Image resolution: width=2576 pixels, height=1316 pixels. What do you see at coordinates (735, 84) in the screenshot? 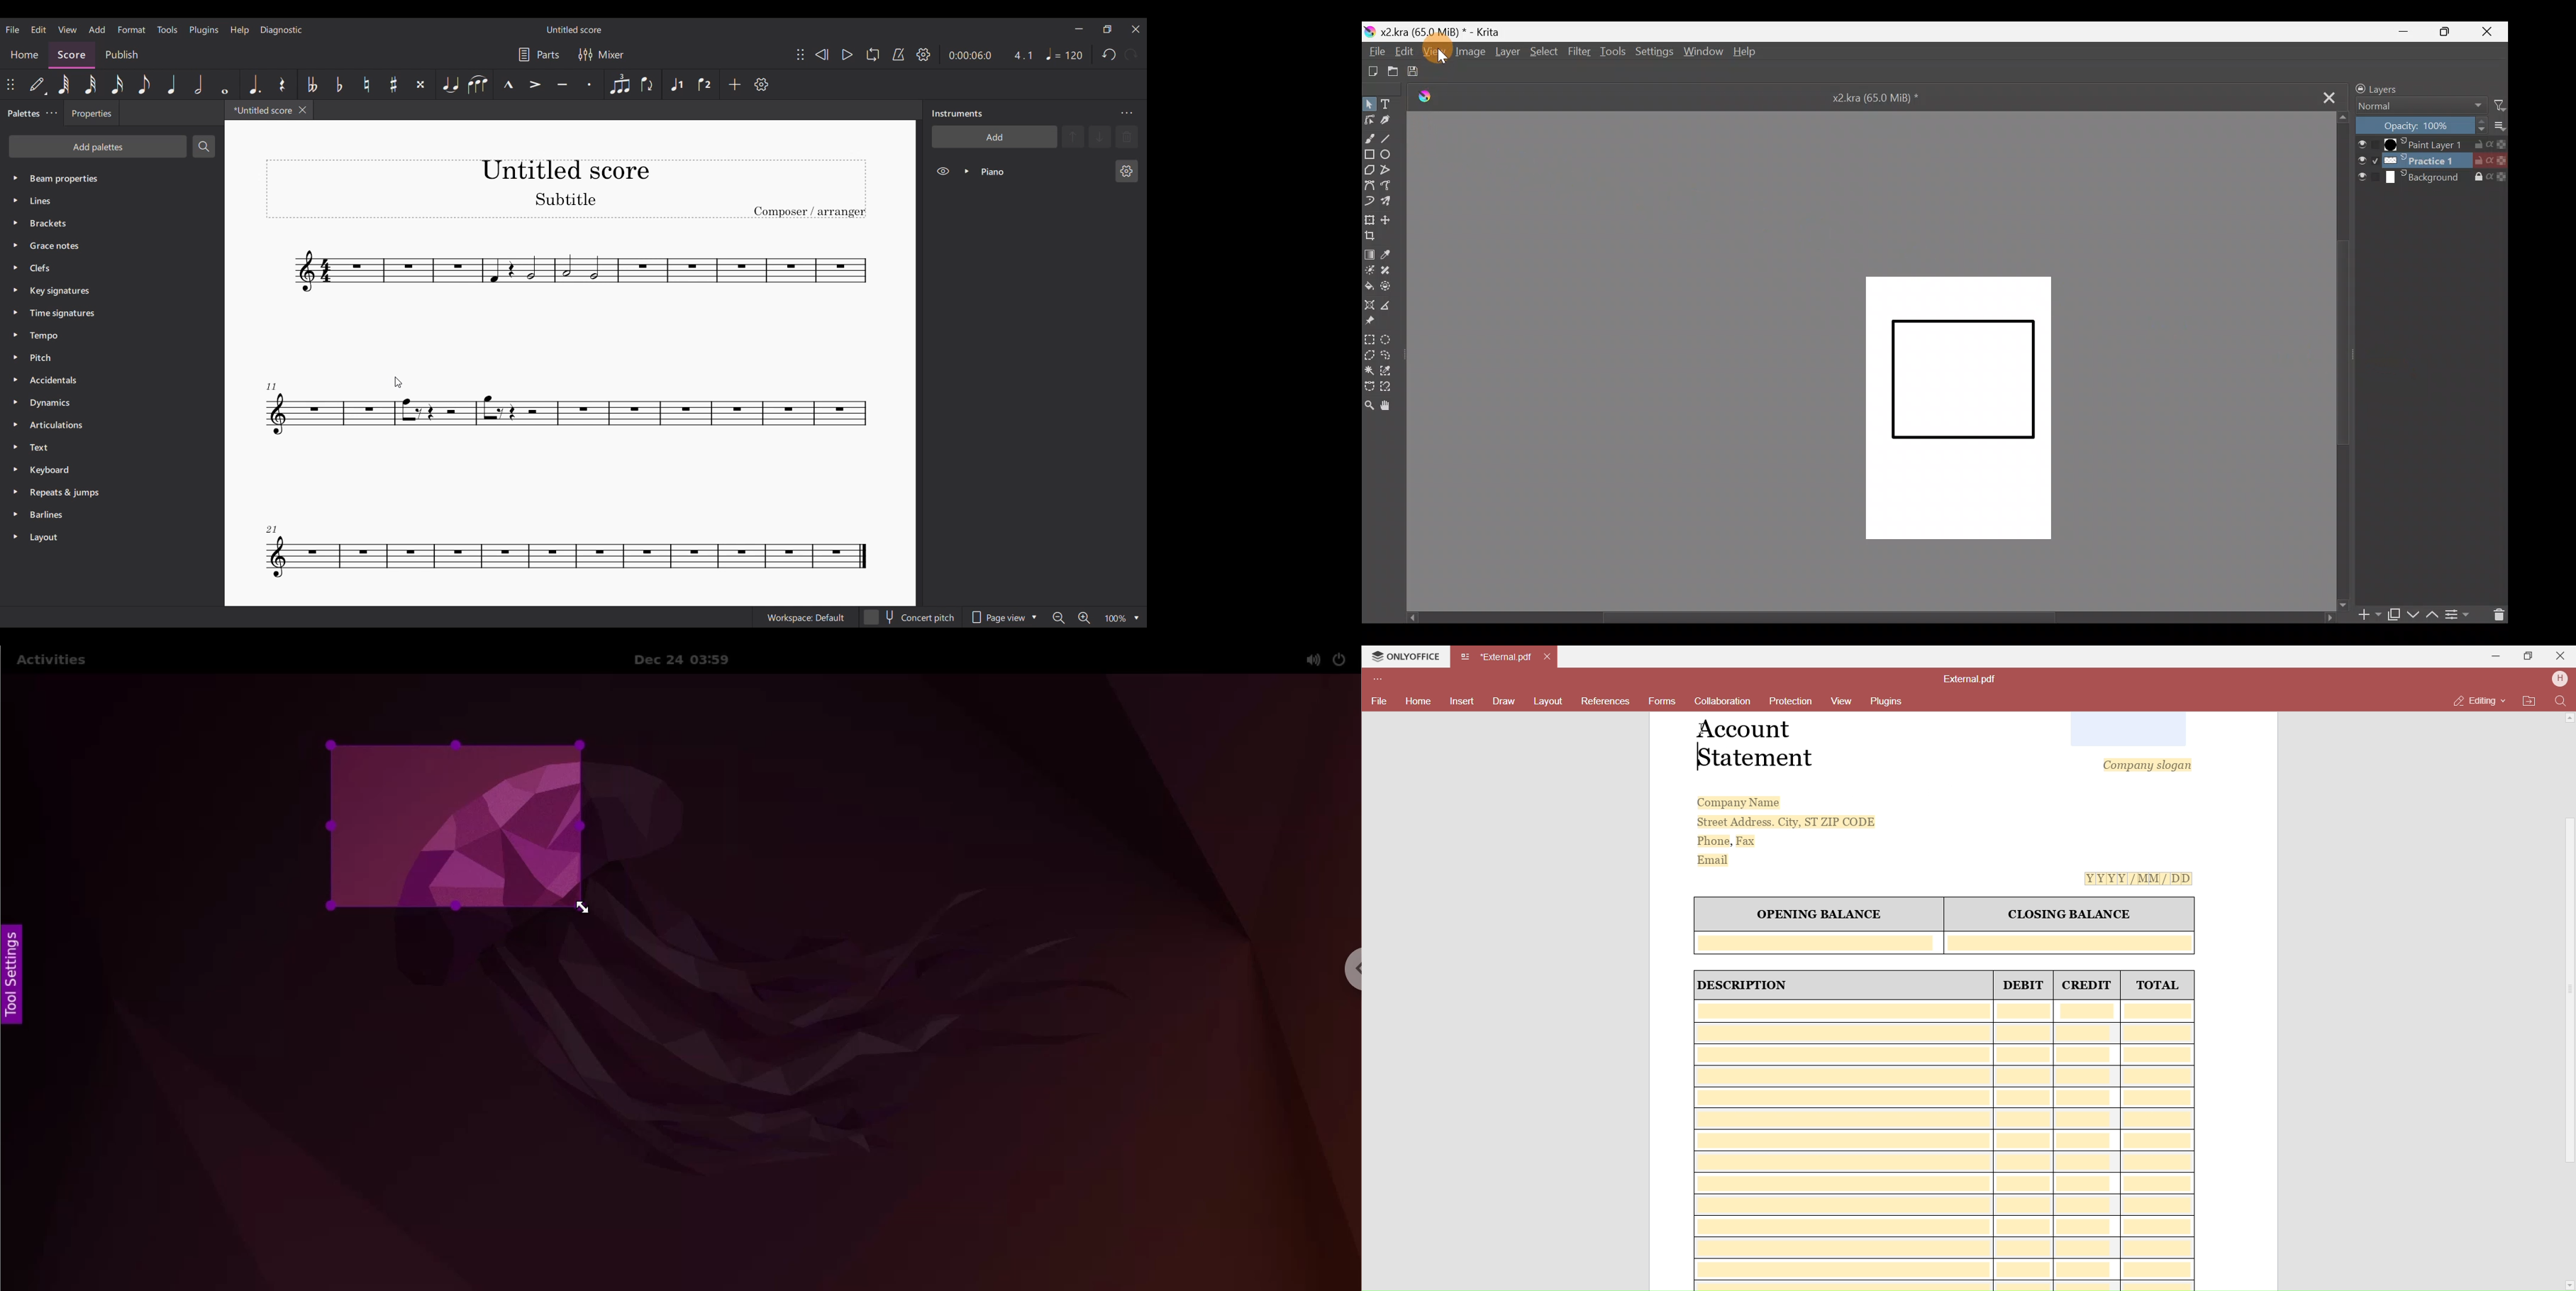
I see `Add` at bounding box center [735, 84].